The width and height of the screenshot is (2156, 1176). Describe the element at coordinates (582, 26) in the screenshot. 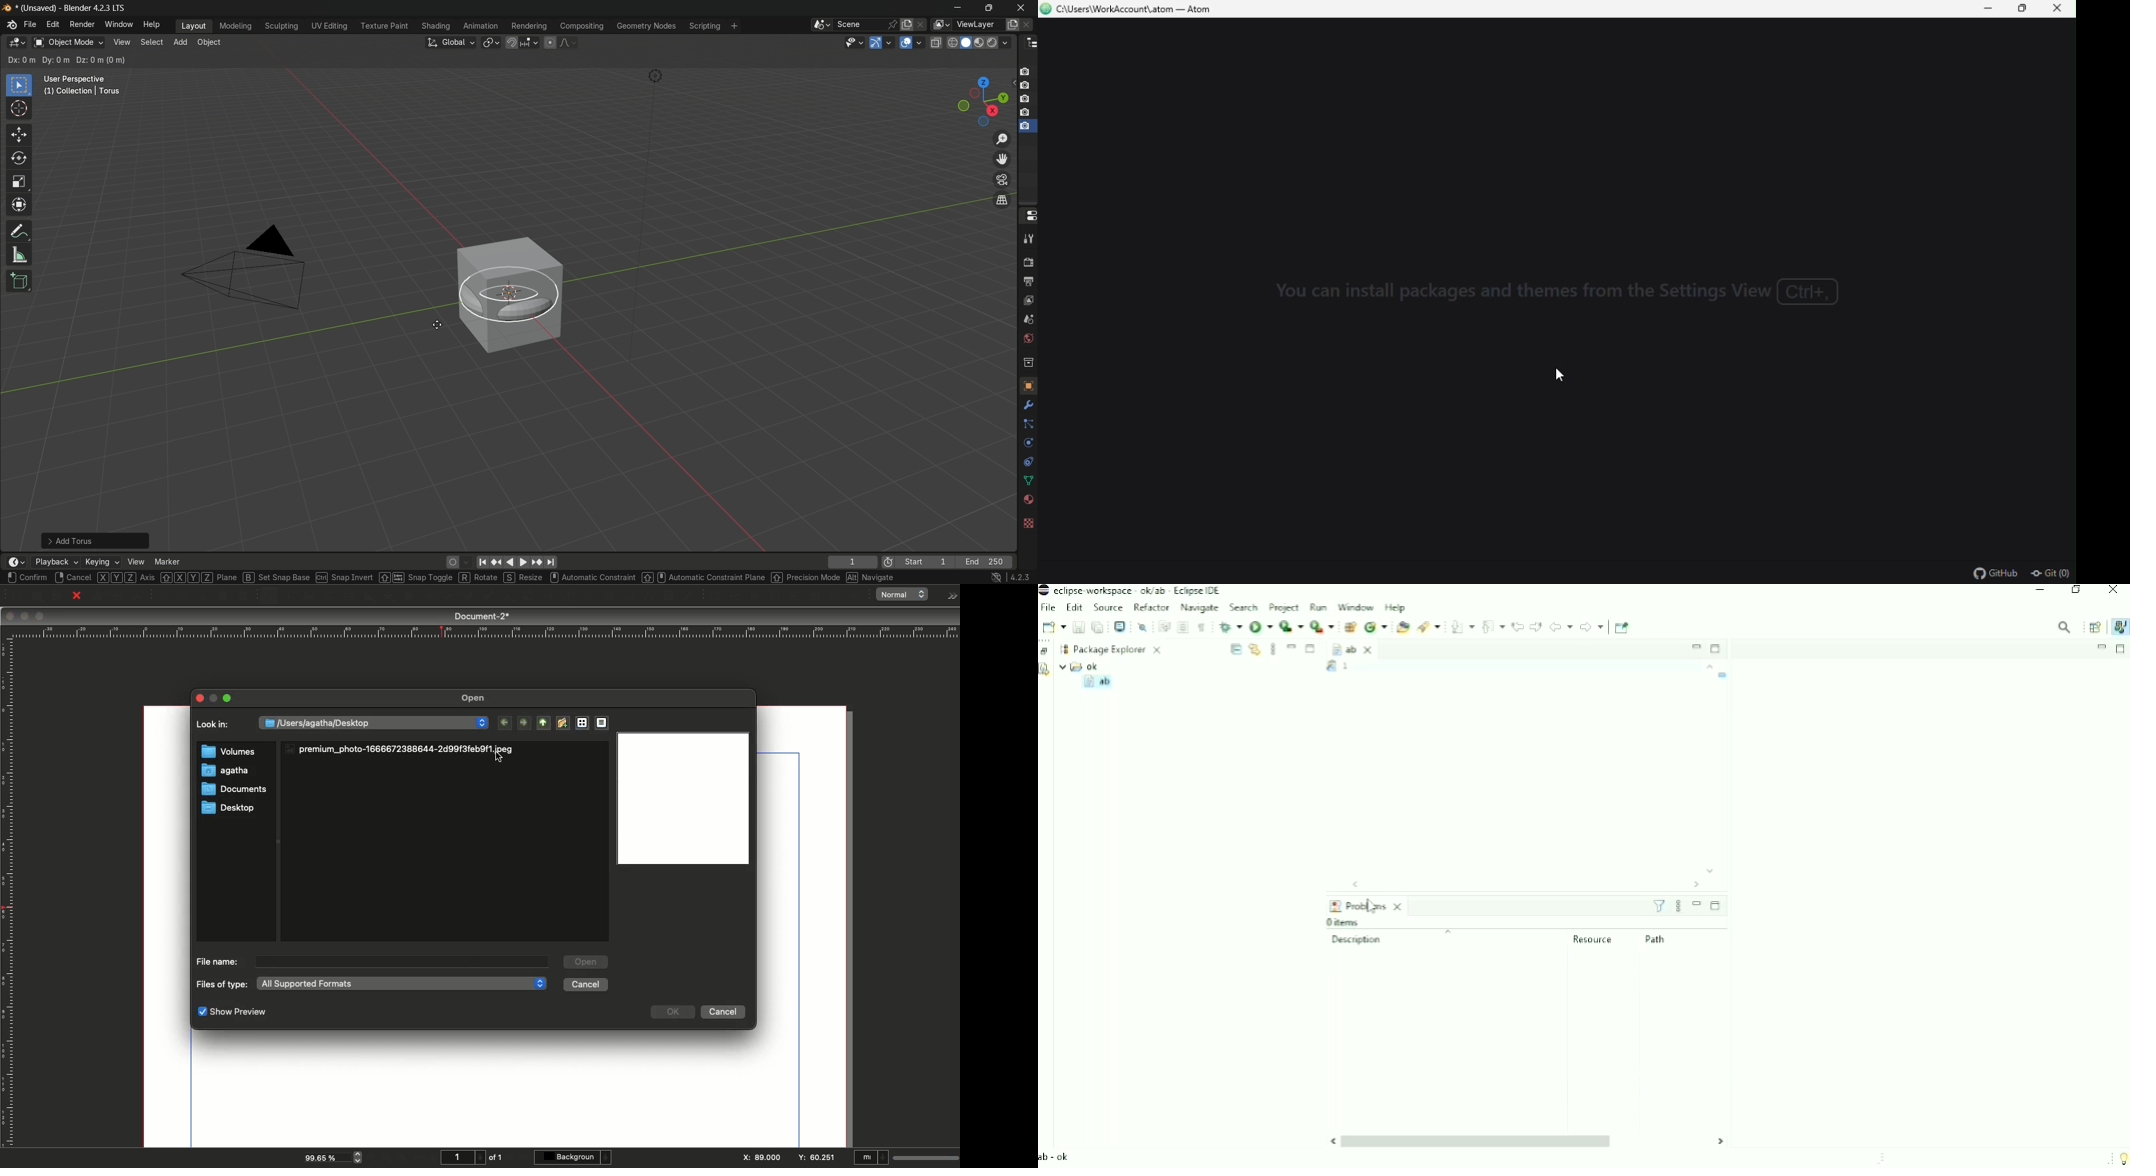

I see `compositing` at that location.